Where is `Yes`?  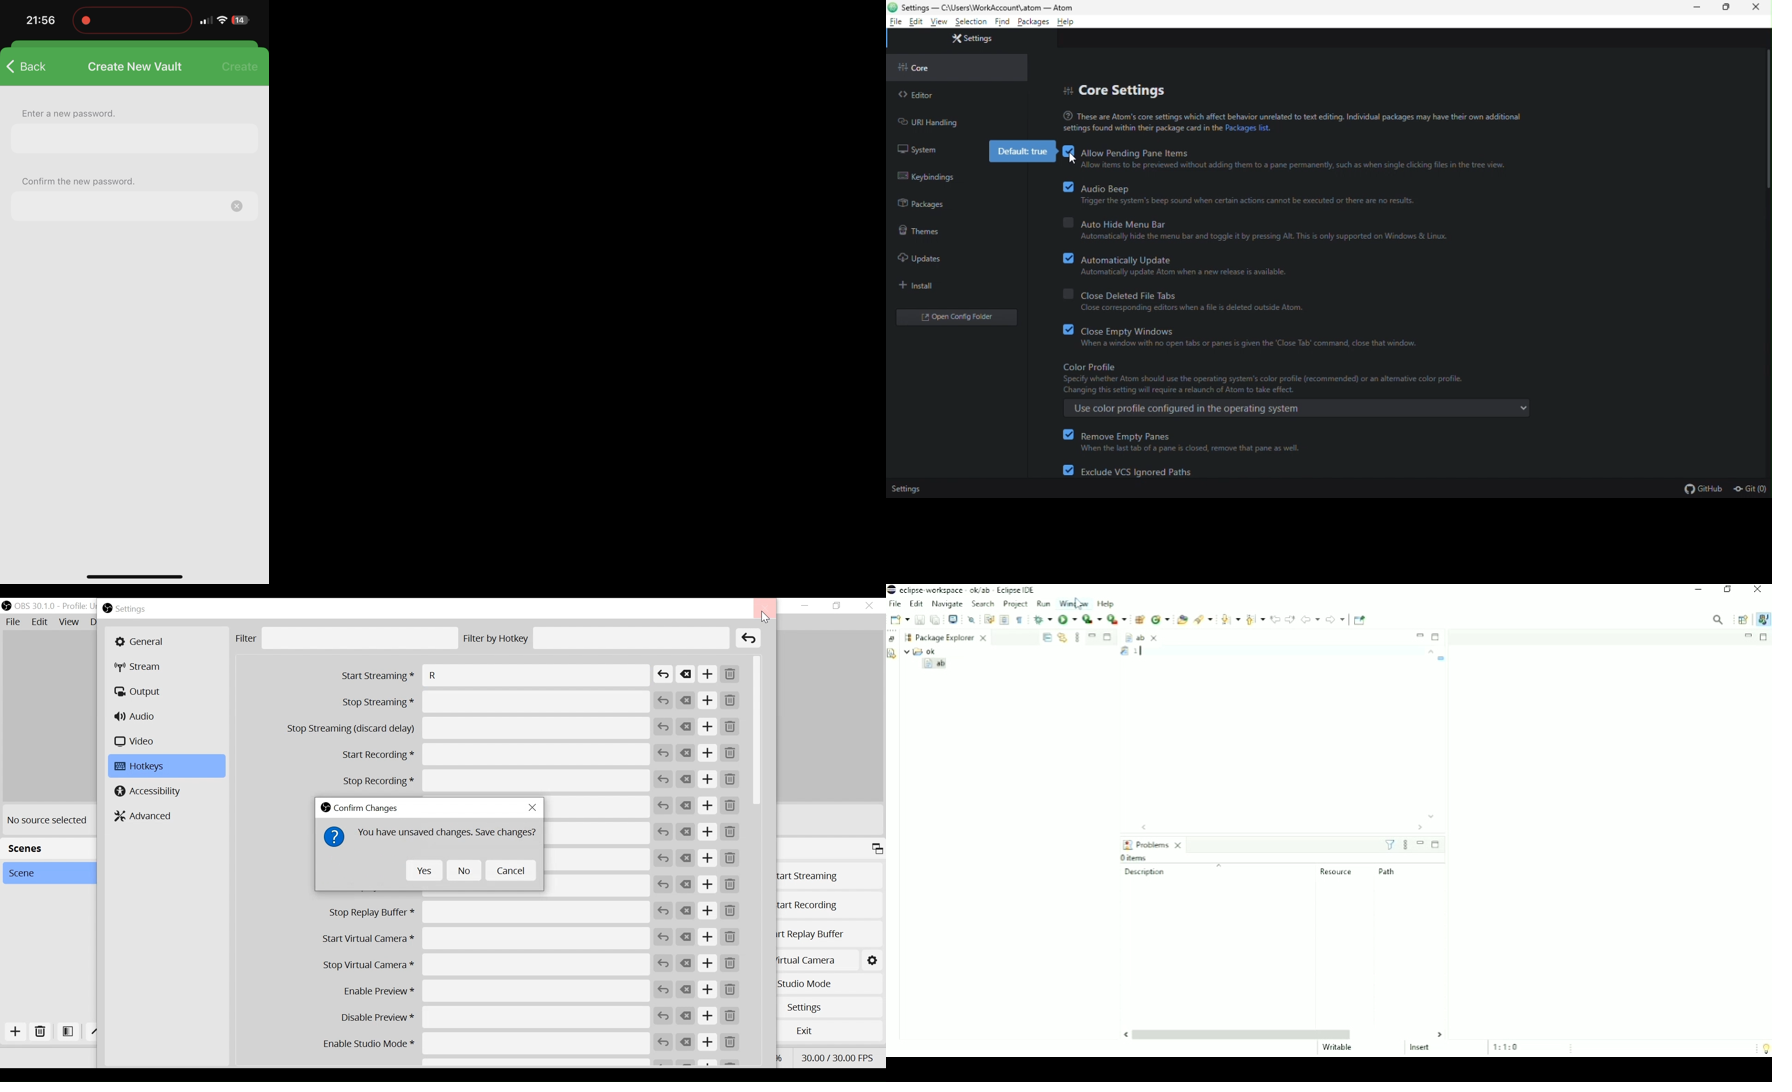
Yes is located at coordinates (423, 871).